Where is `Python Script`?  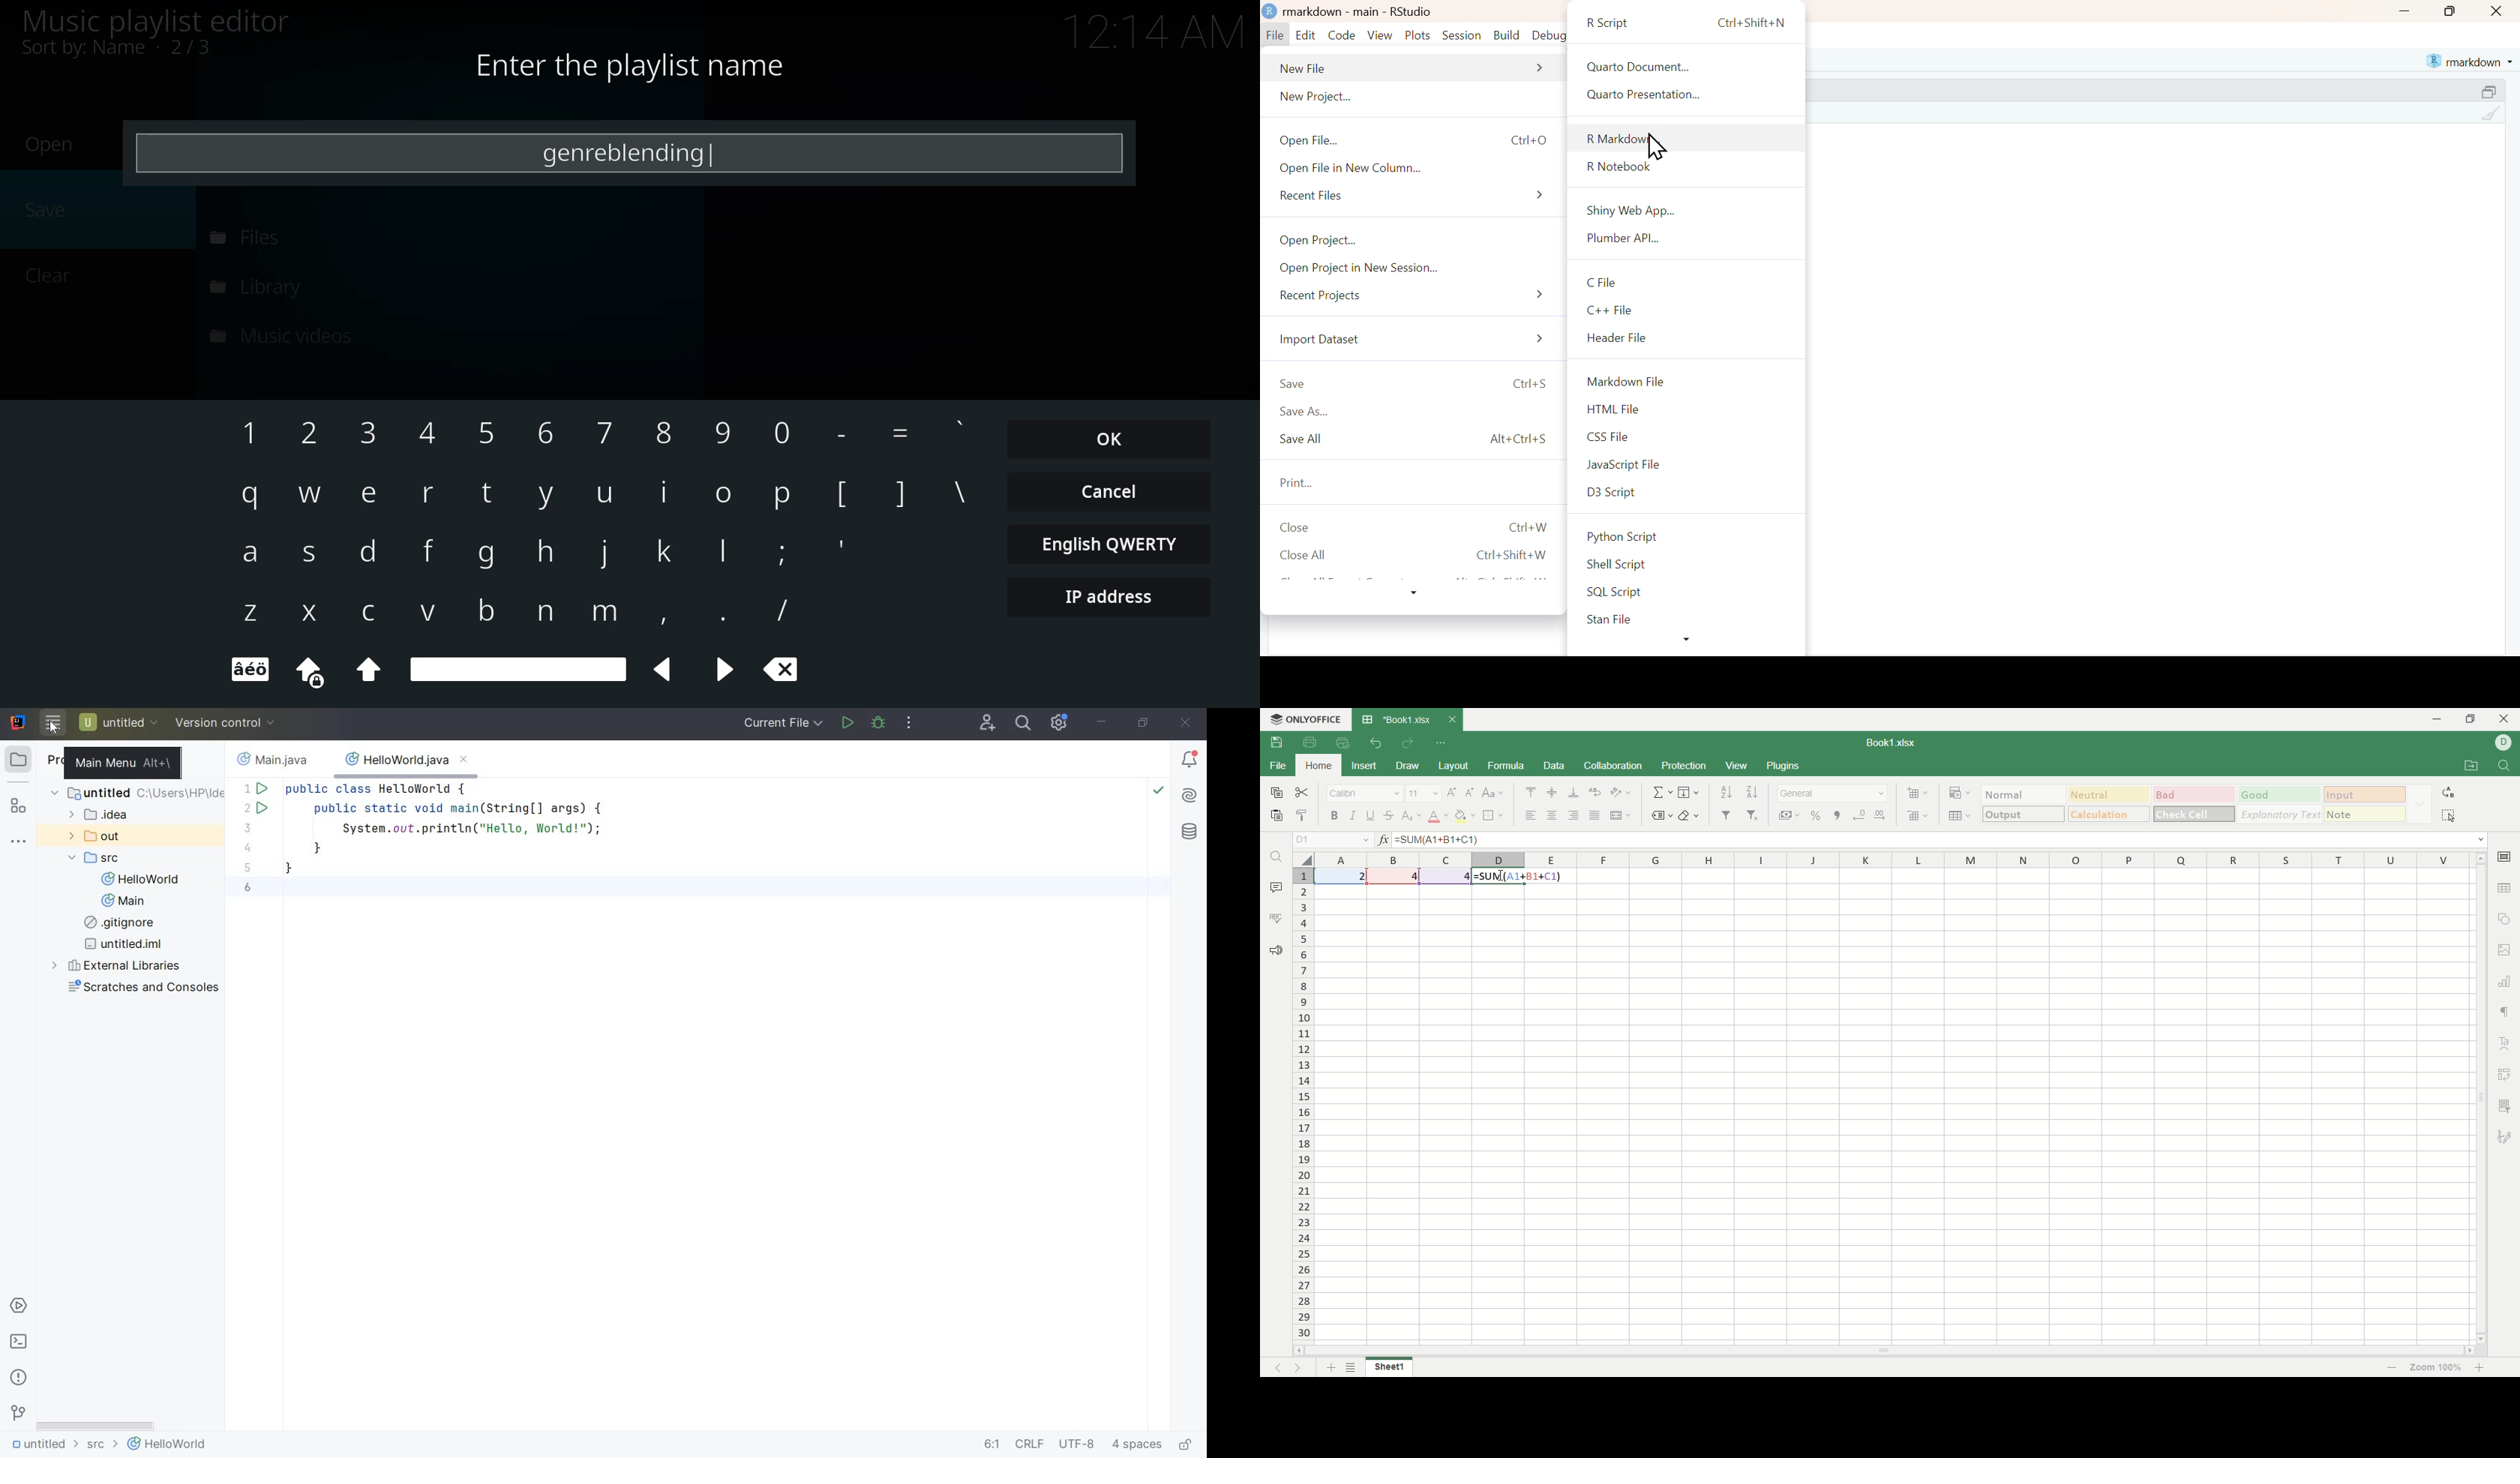
Python Script is located at coordinates (1688, 536).